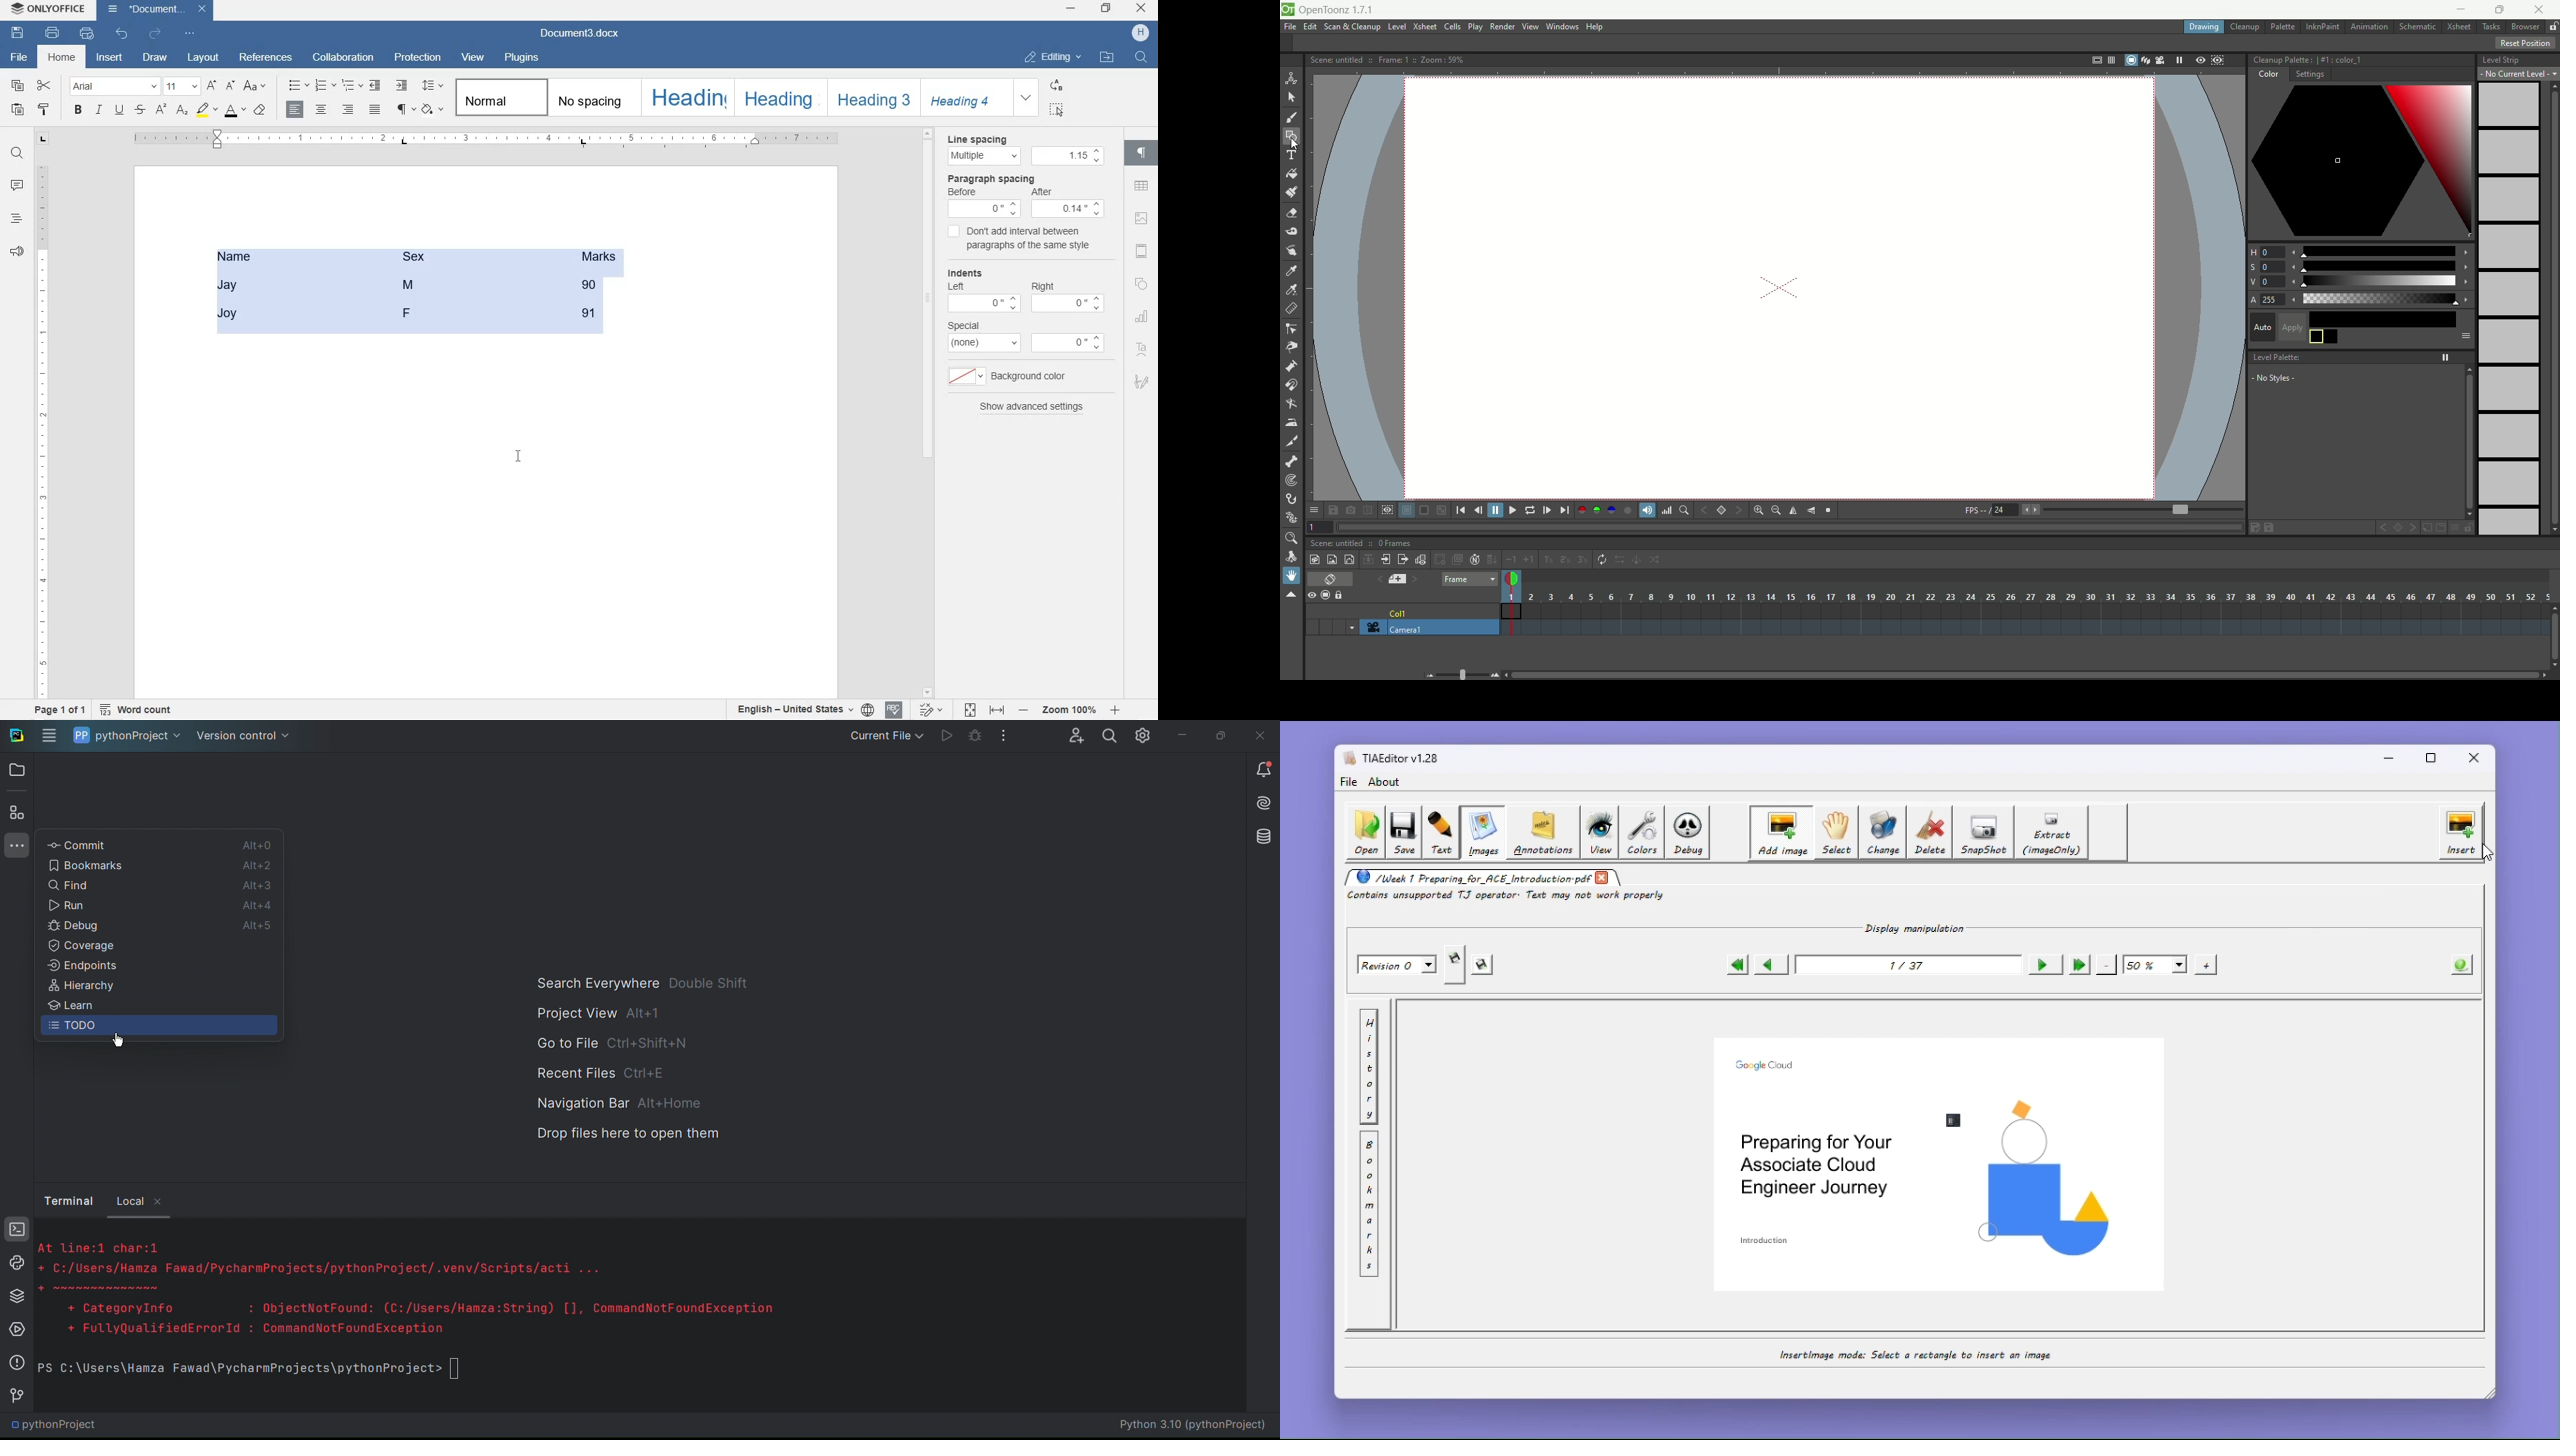 The image size is (2576, 1456). What do you see at coordinates (872, 98) in the screenshot?
I see `HEADING 3` at bounding box center [872, 98].